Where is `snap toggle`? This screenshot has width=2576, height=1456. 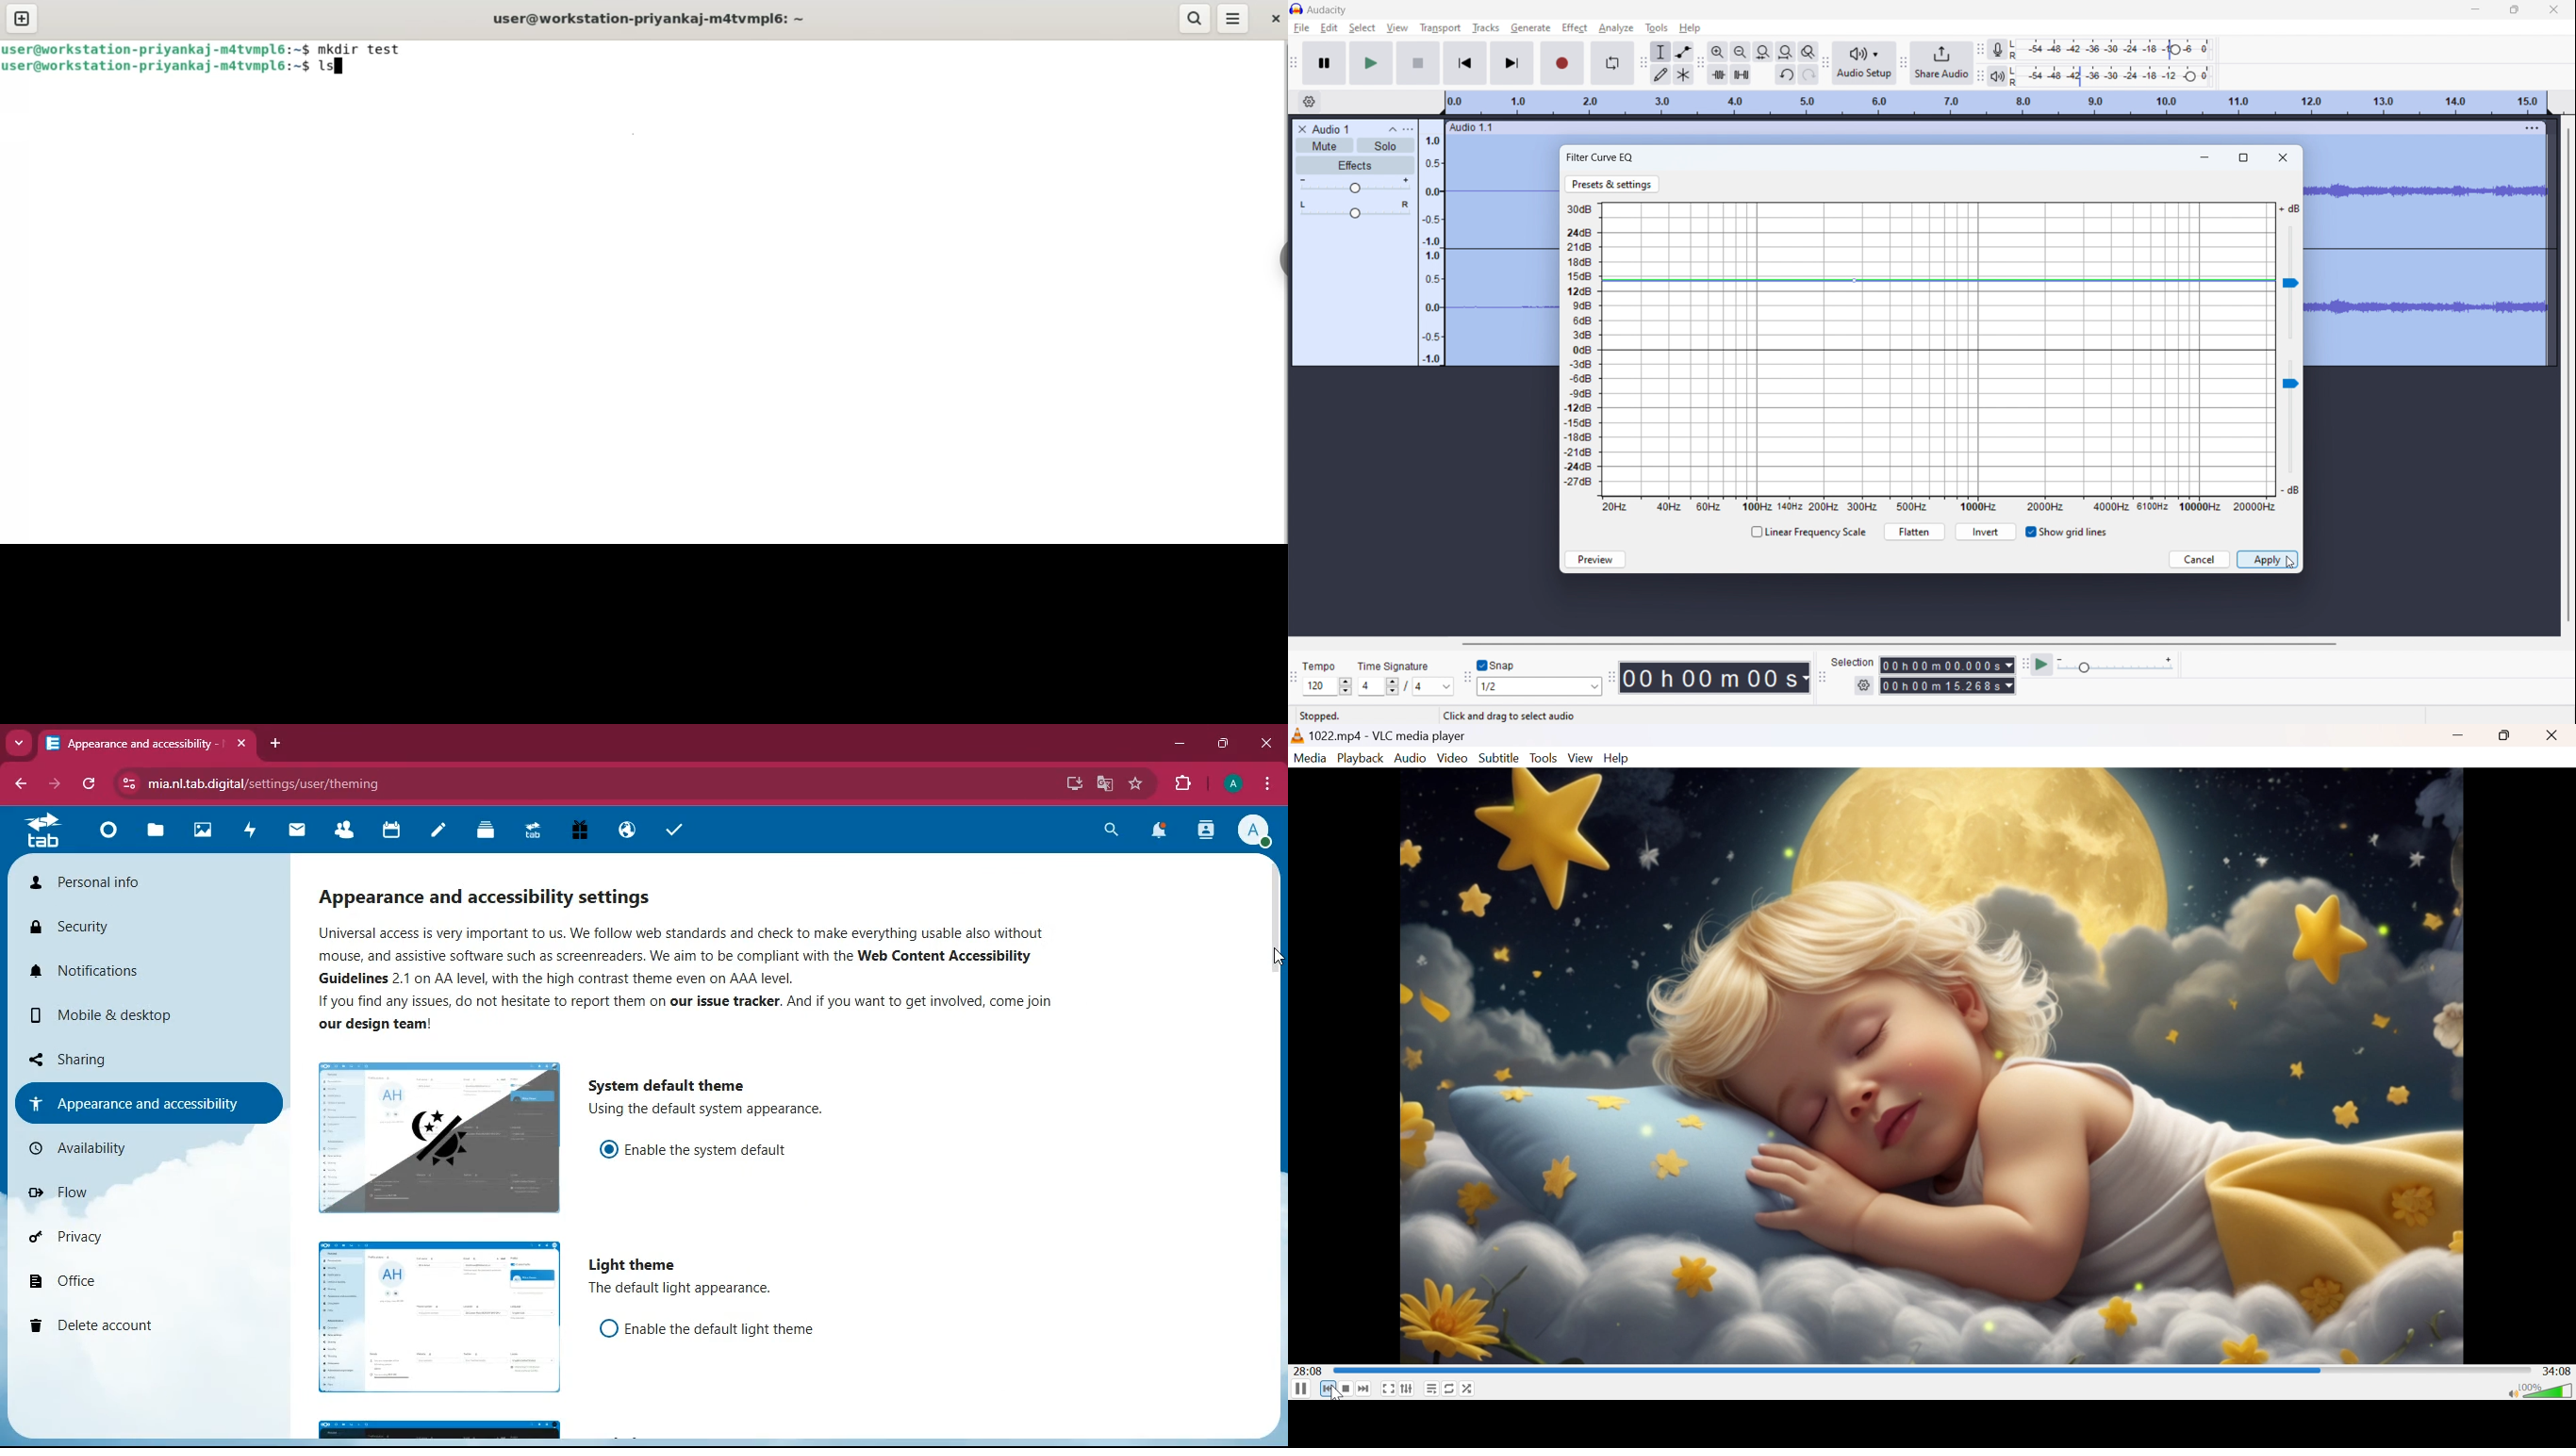 snap toggle is located at coordinates (1497, 664).